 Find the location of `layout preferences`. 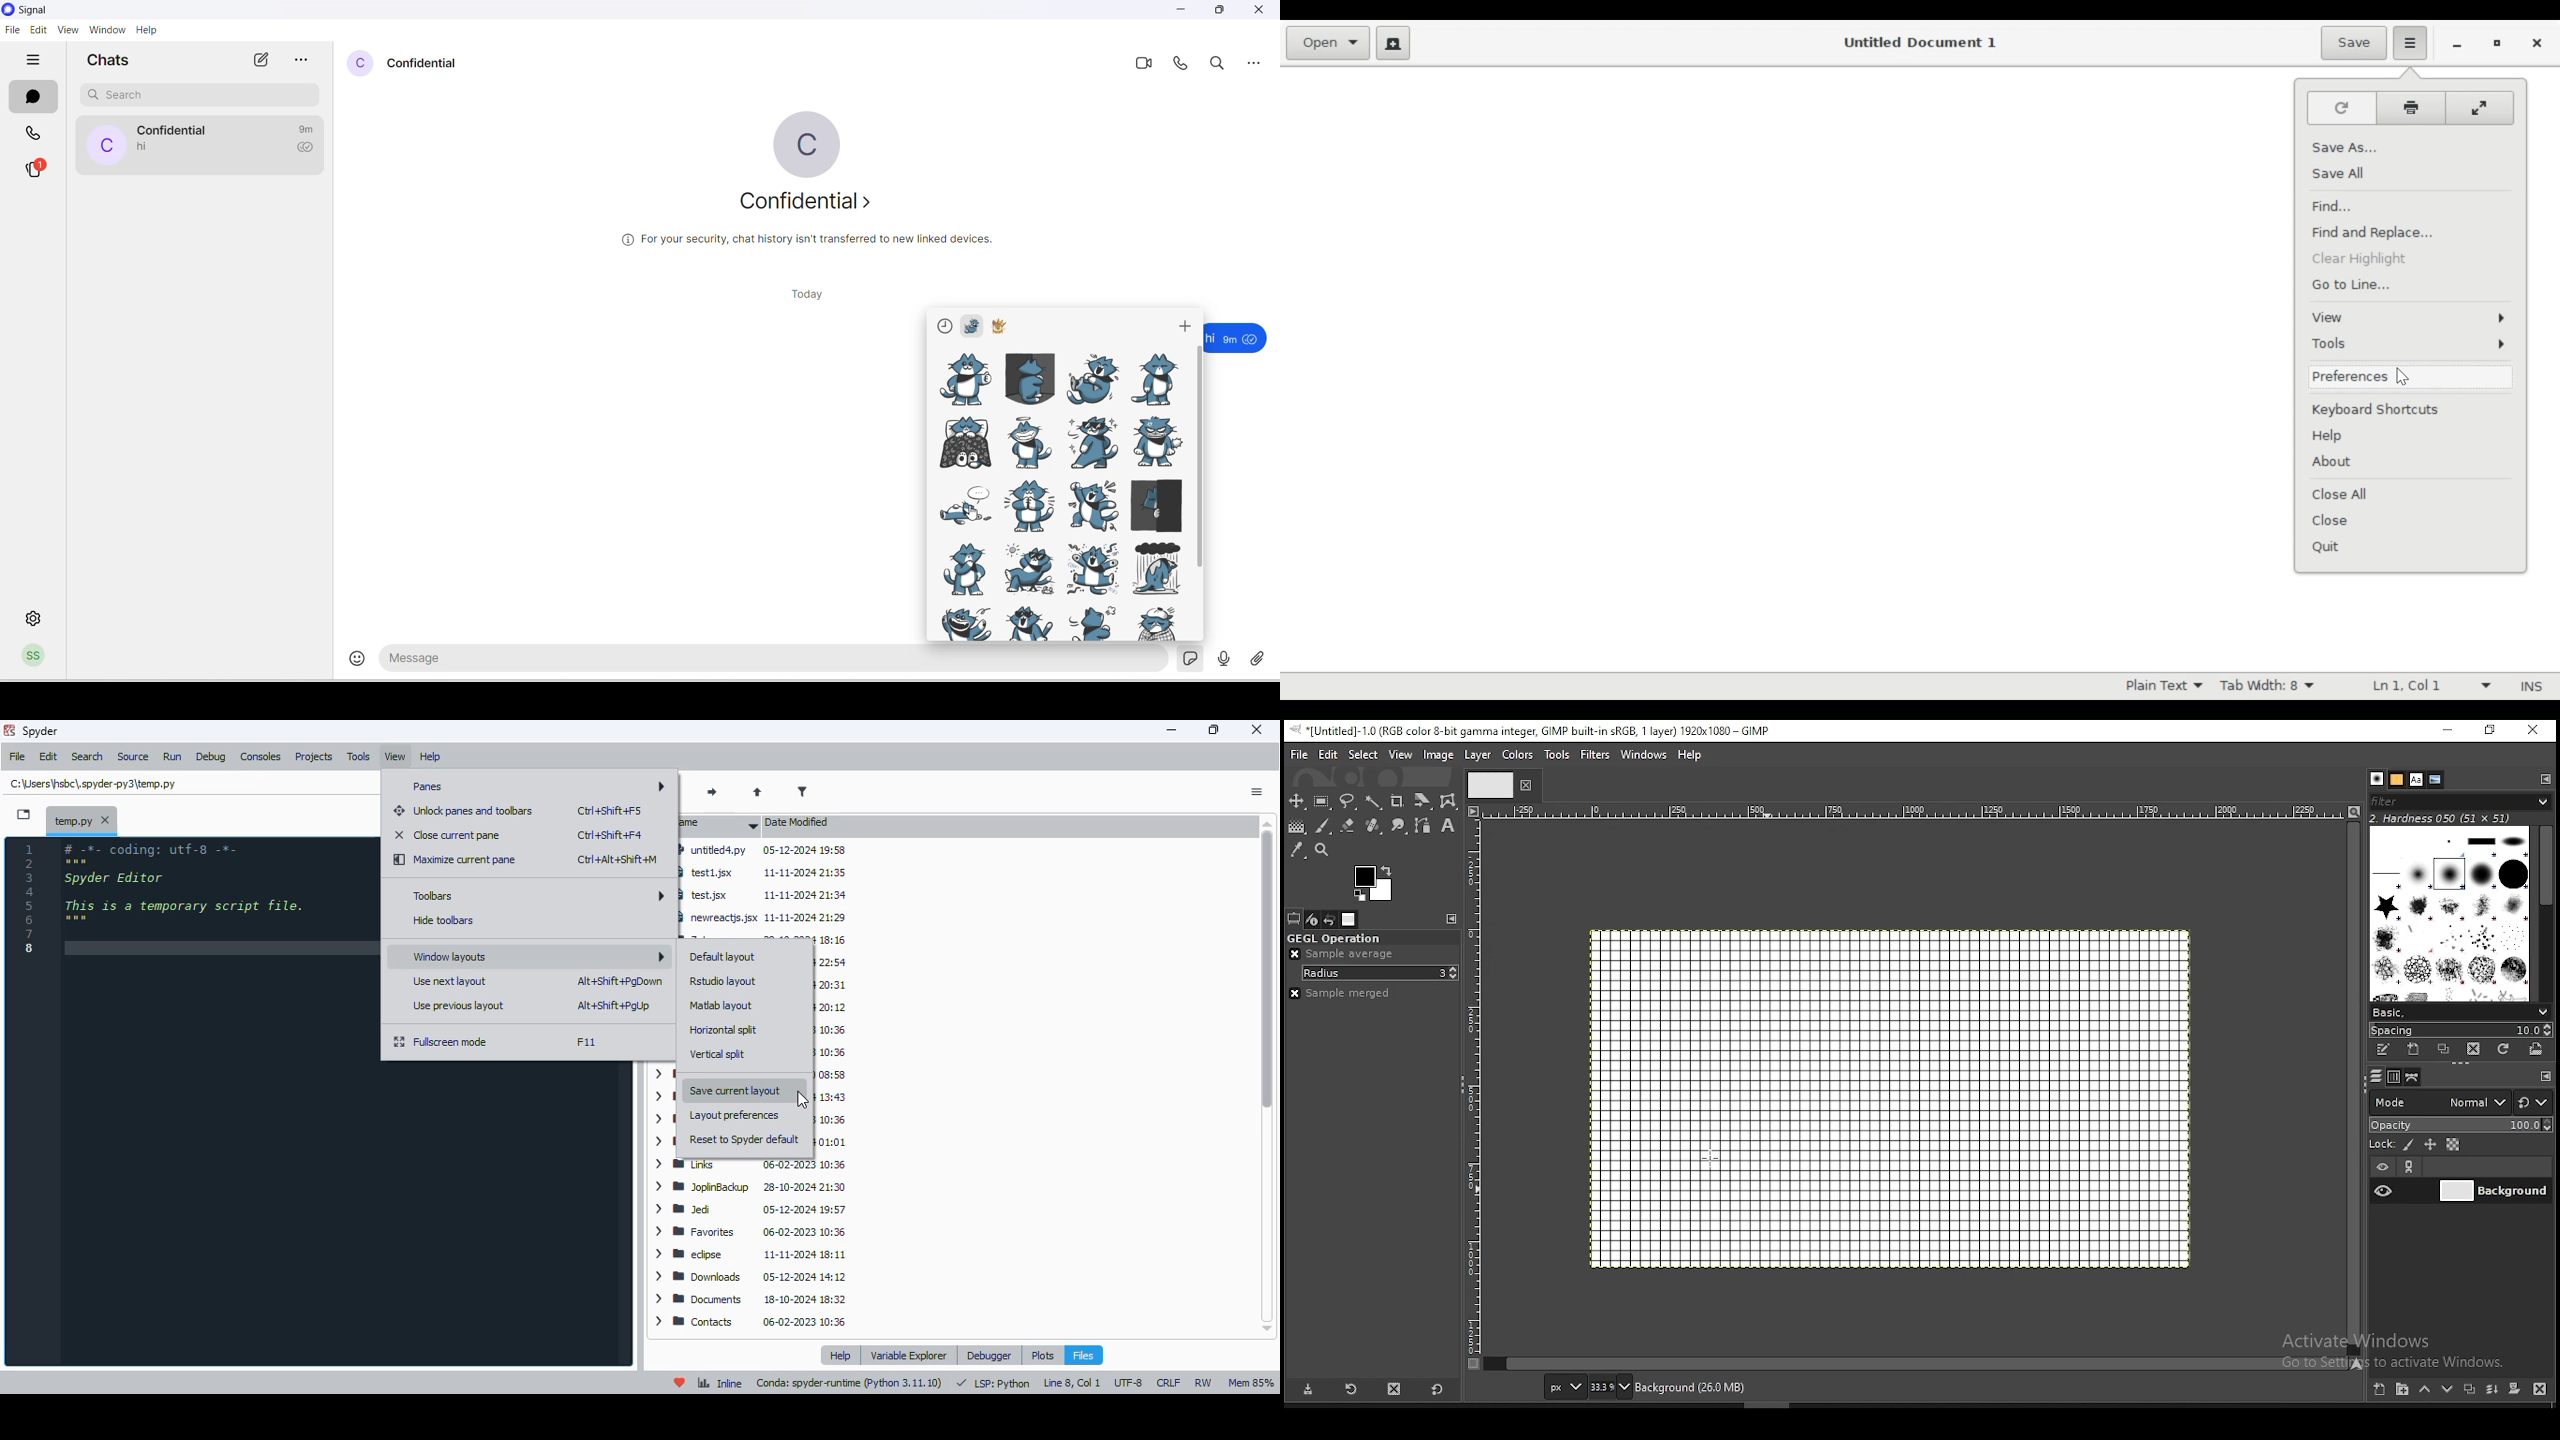

layout preferences is located at coordinates (733, 1114).